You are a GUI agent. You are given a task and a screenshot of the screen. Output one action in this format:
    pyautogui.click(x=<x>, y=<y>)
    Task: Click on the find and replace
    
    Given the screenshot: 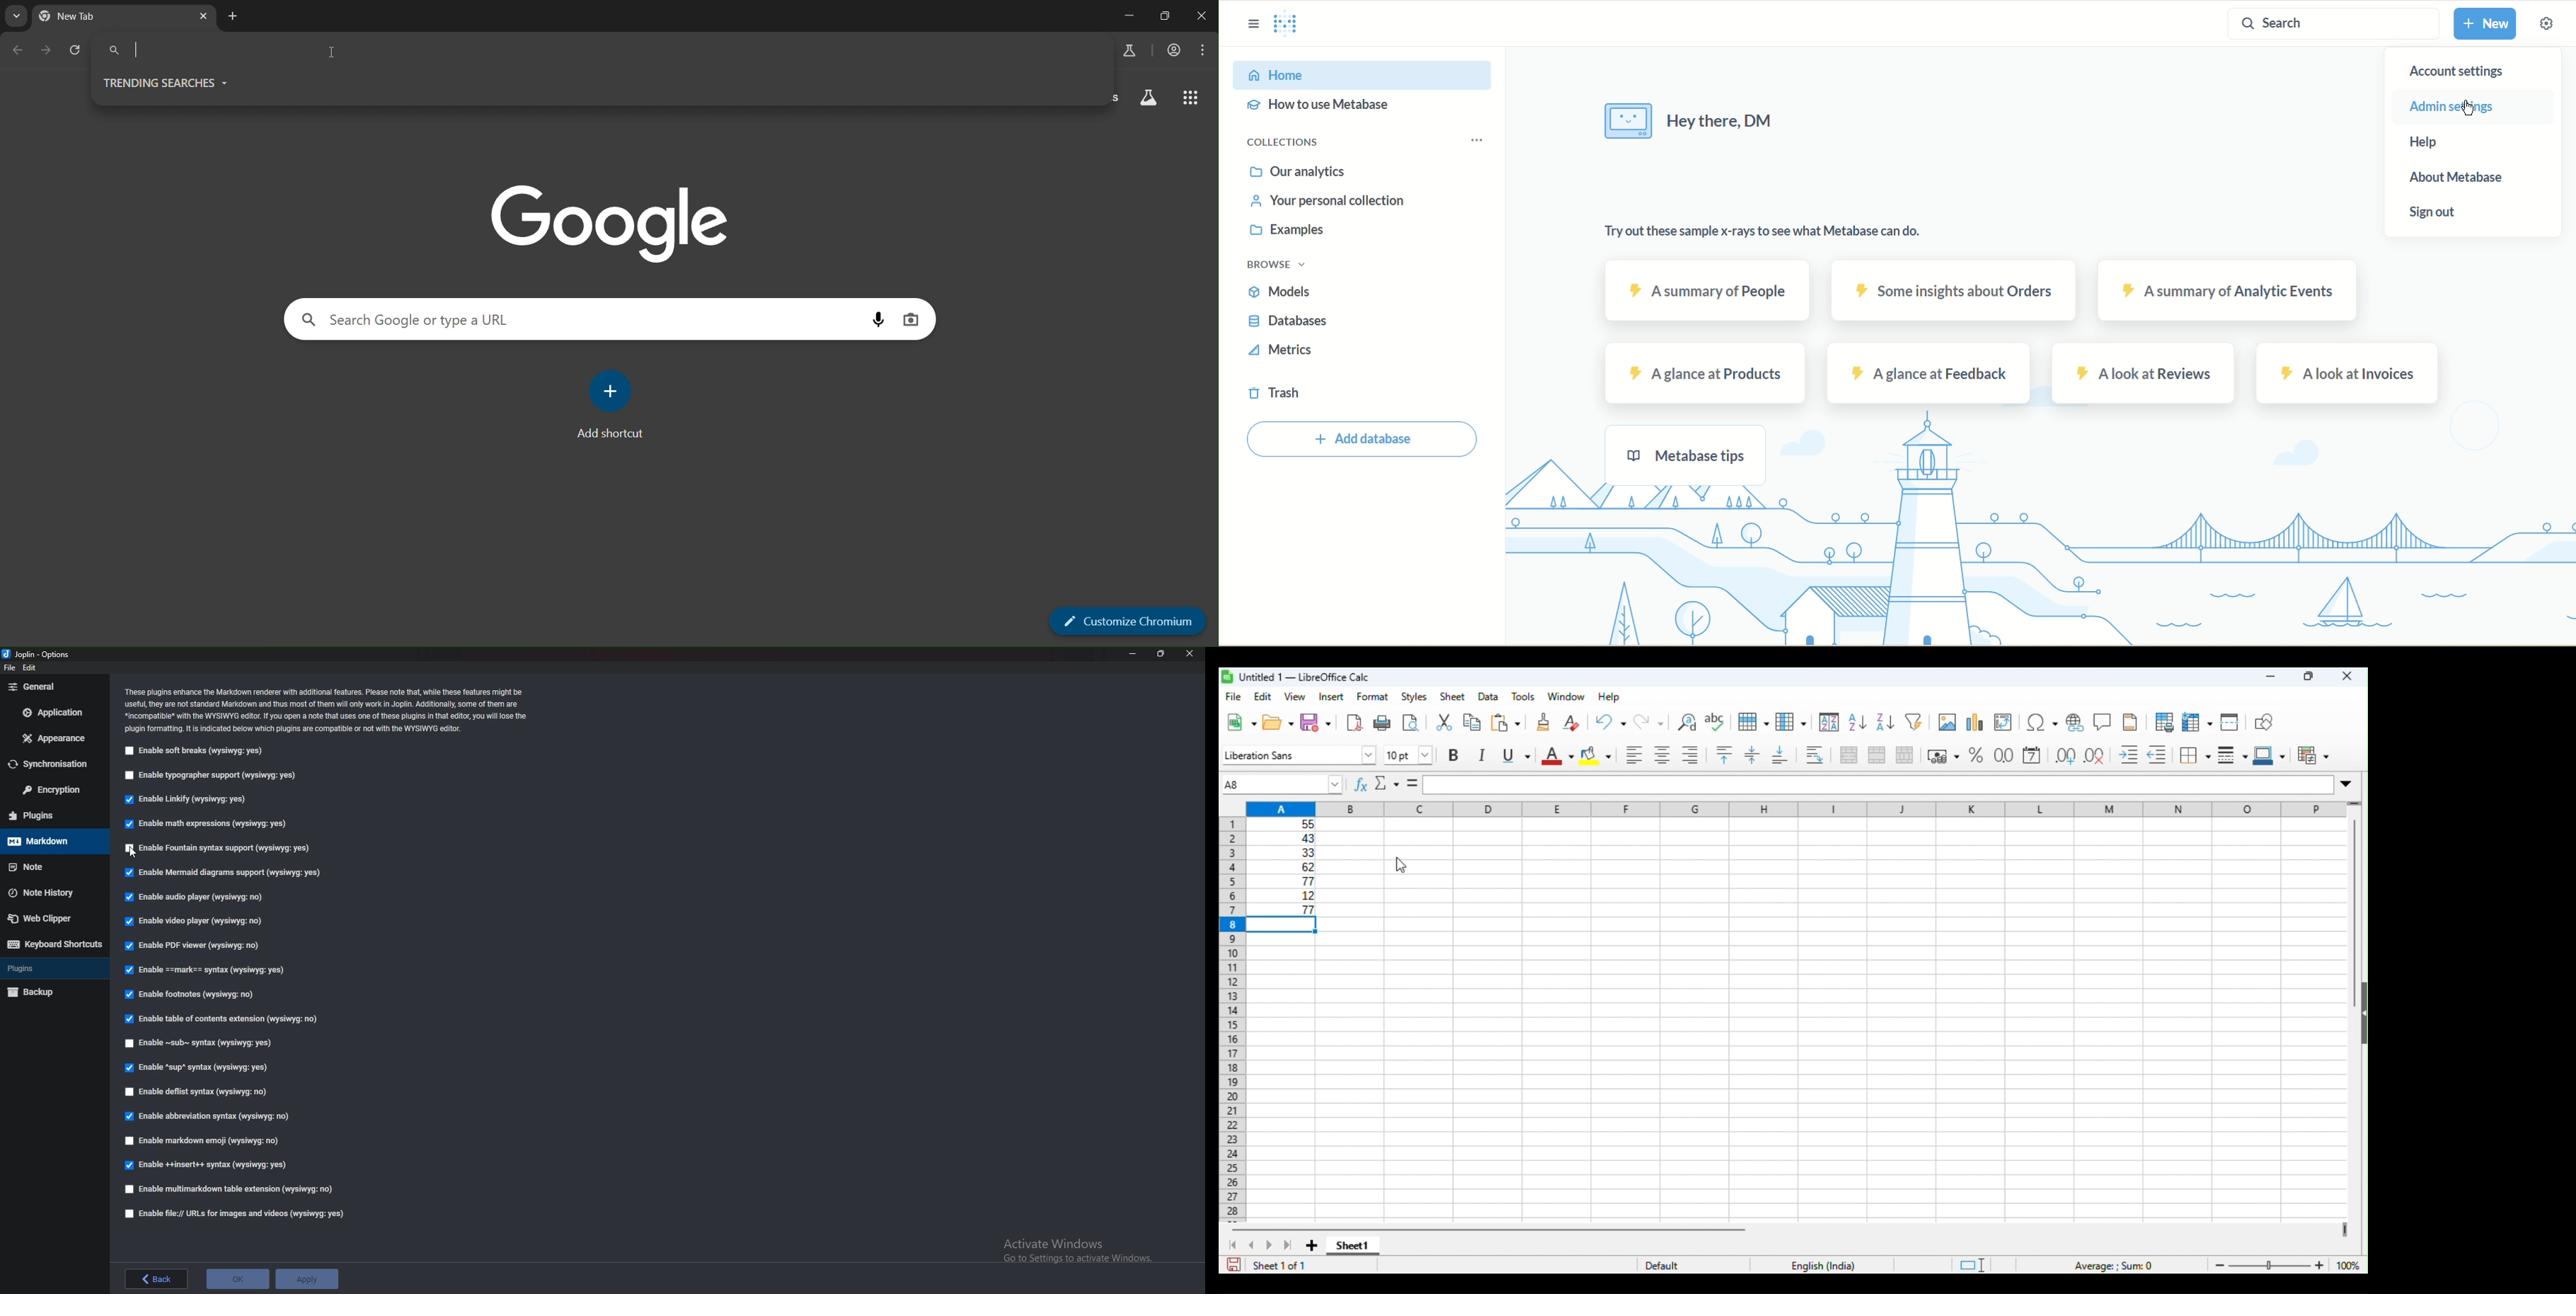 What is the action you would take?
    pyautogui.click(x=1686, y=721)
    